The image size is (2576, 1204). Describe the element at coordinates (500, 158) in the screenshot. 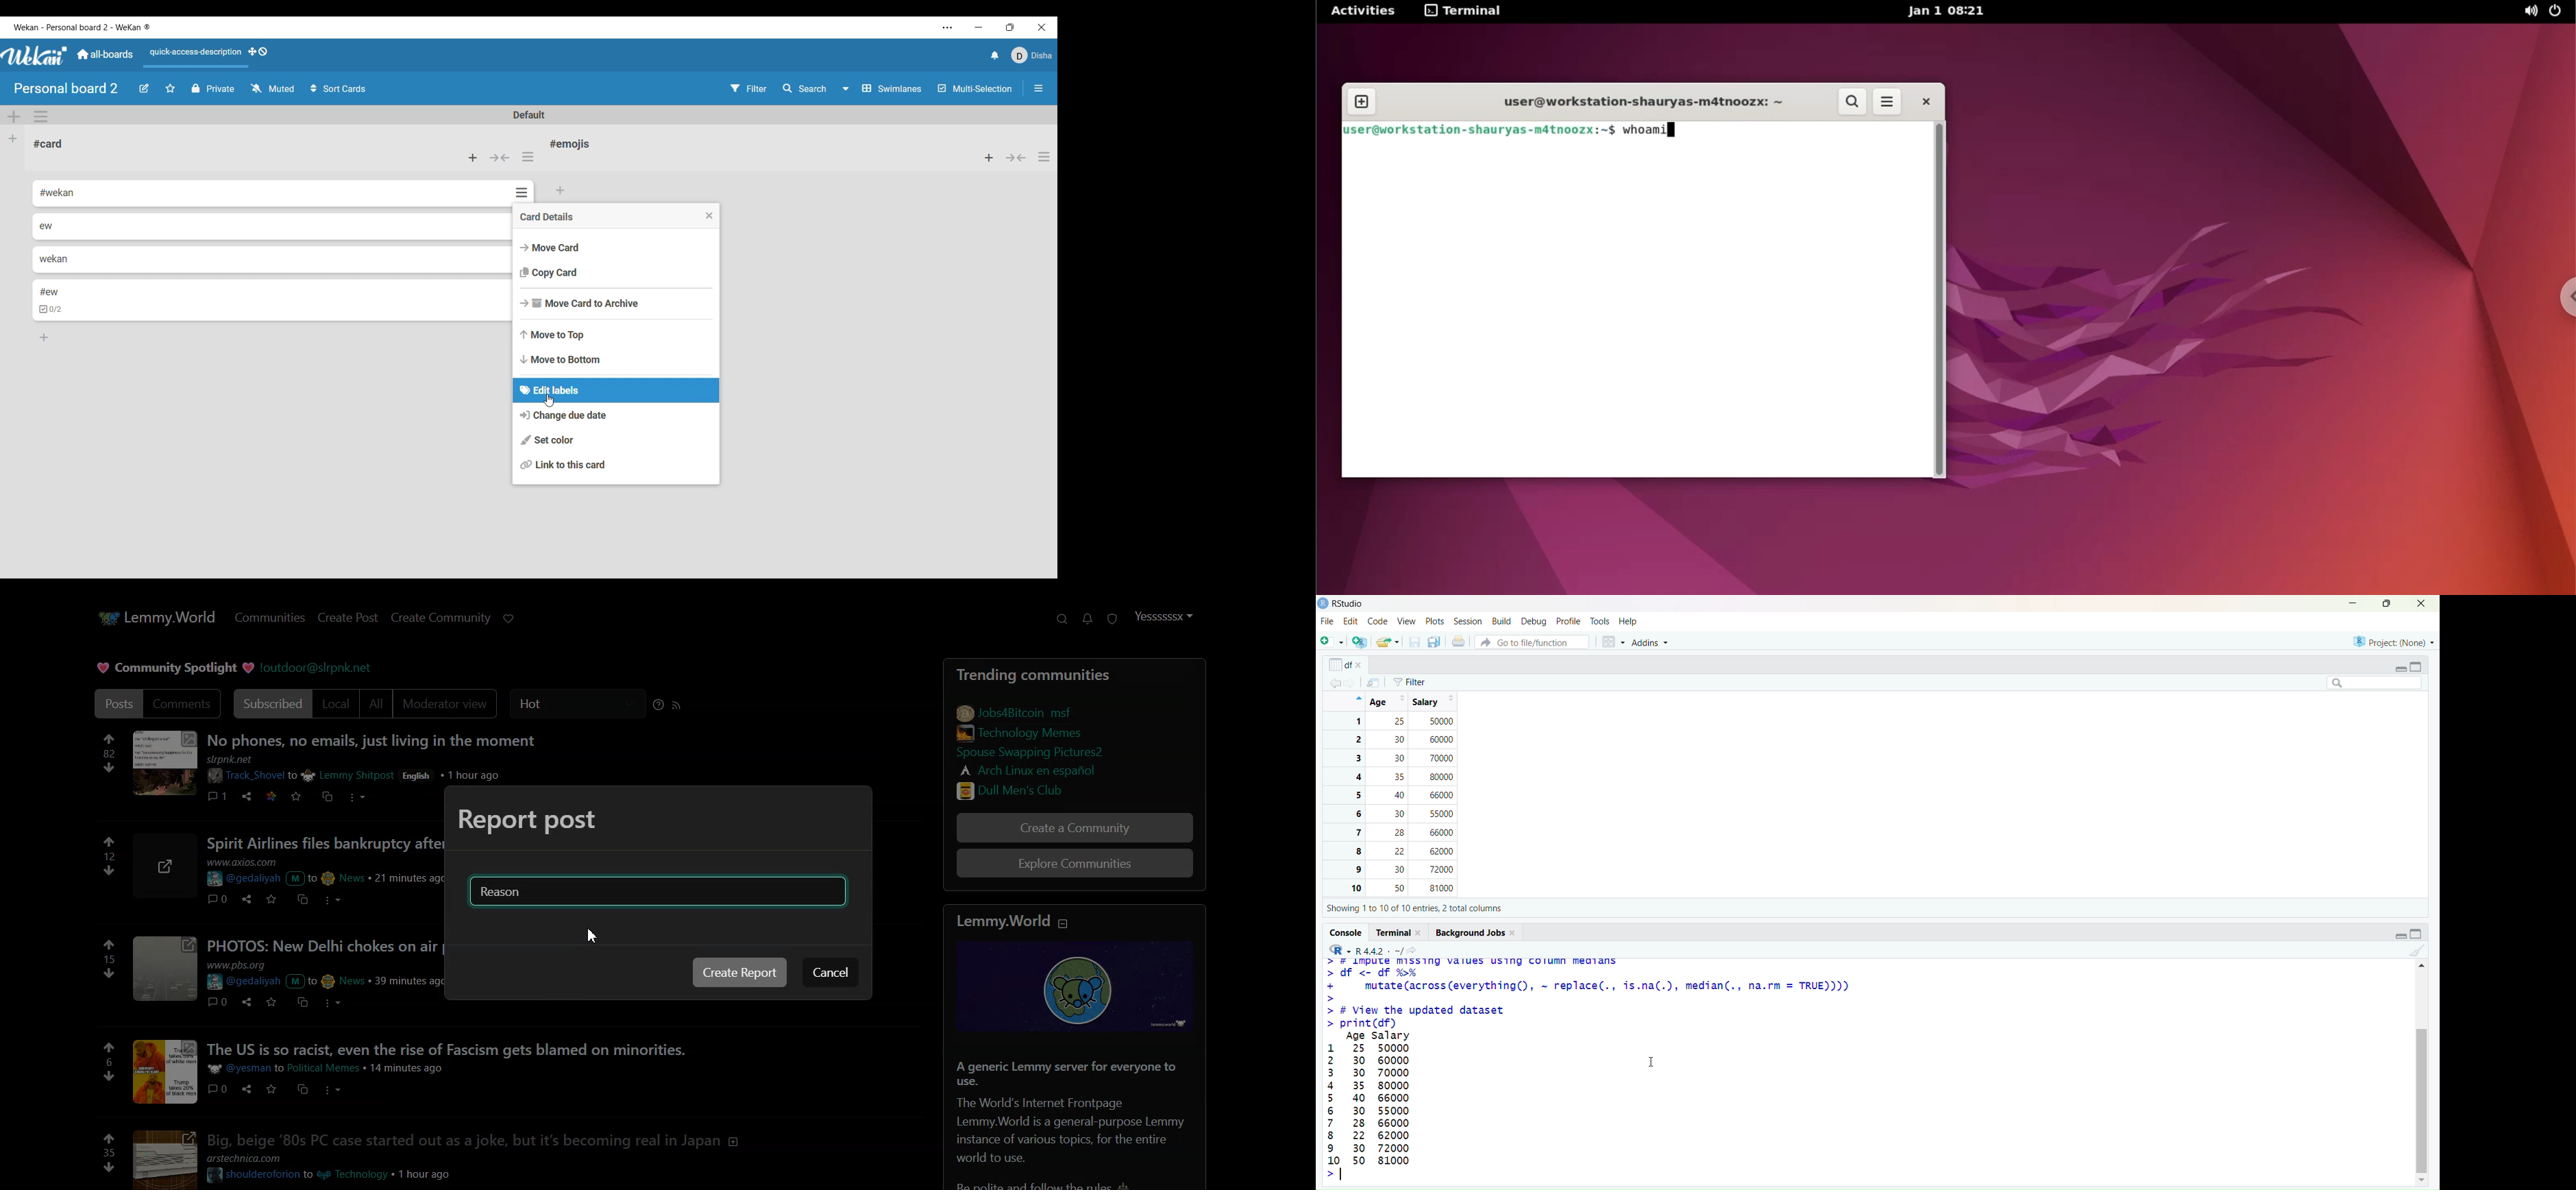

I see `Collapse` at that location.